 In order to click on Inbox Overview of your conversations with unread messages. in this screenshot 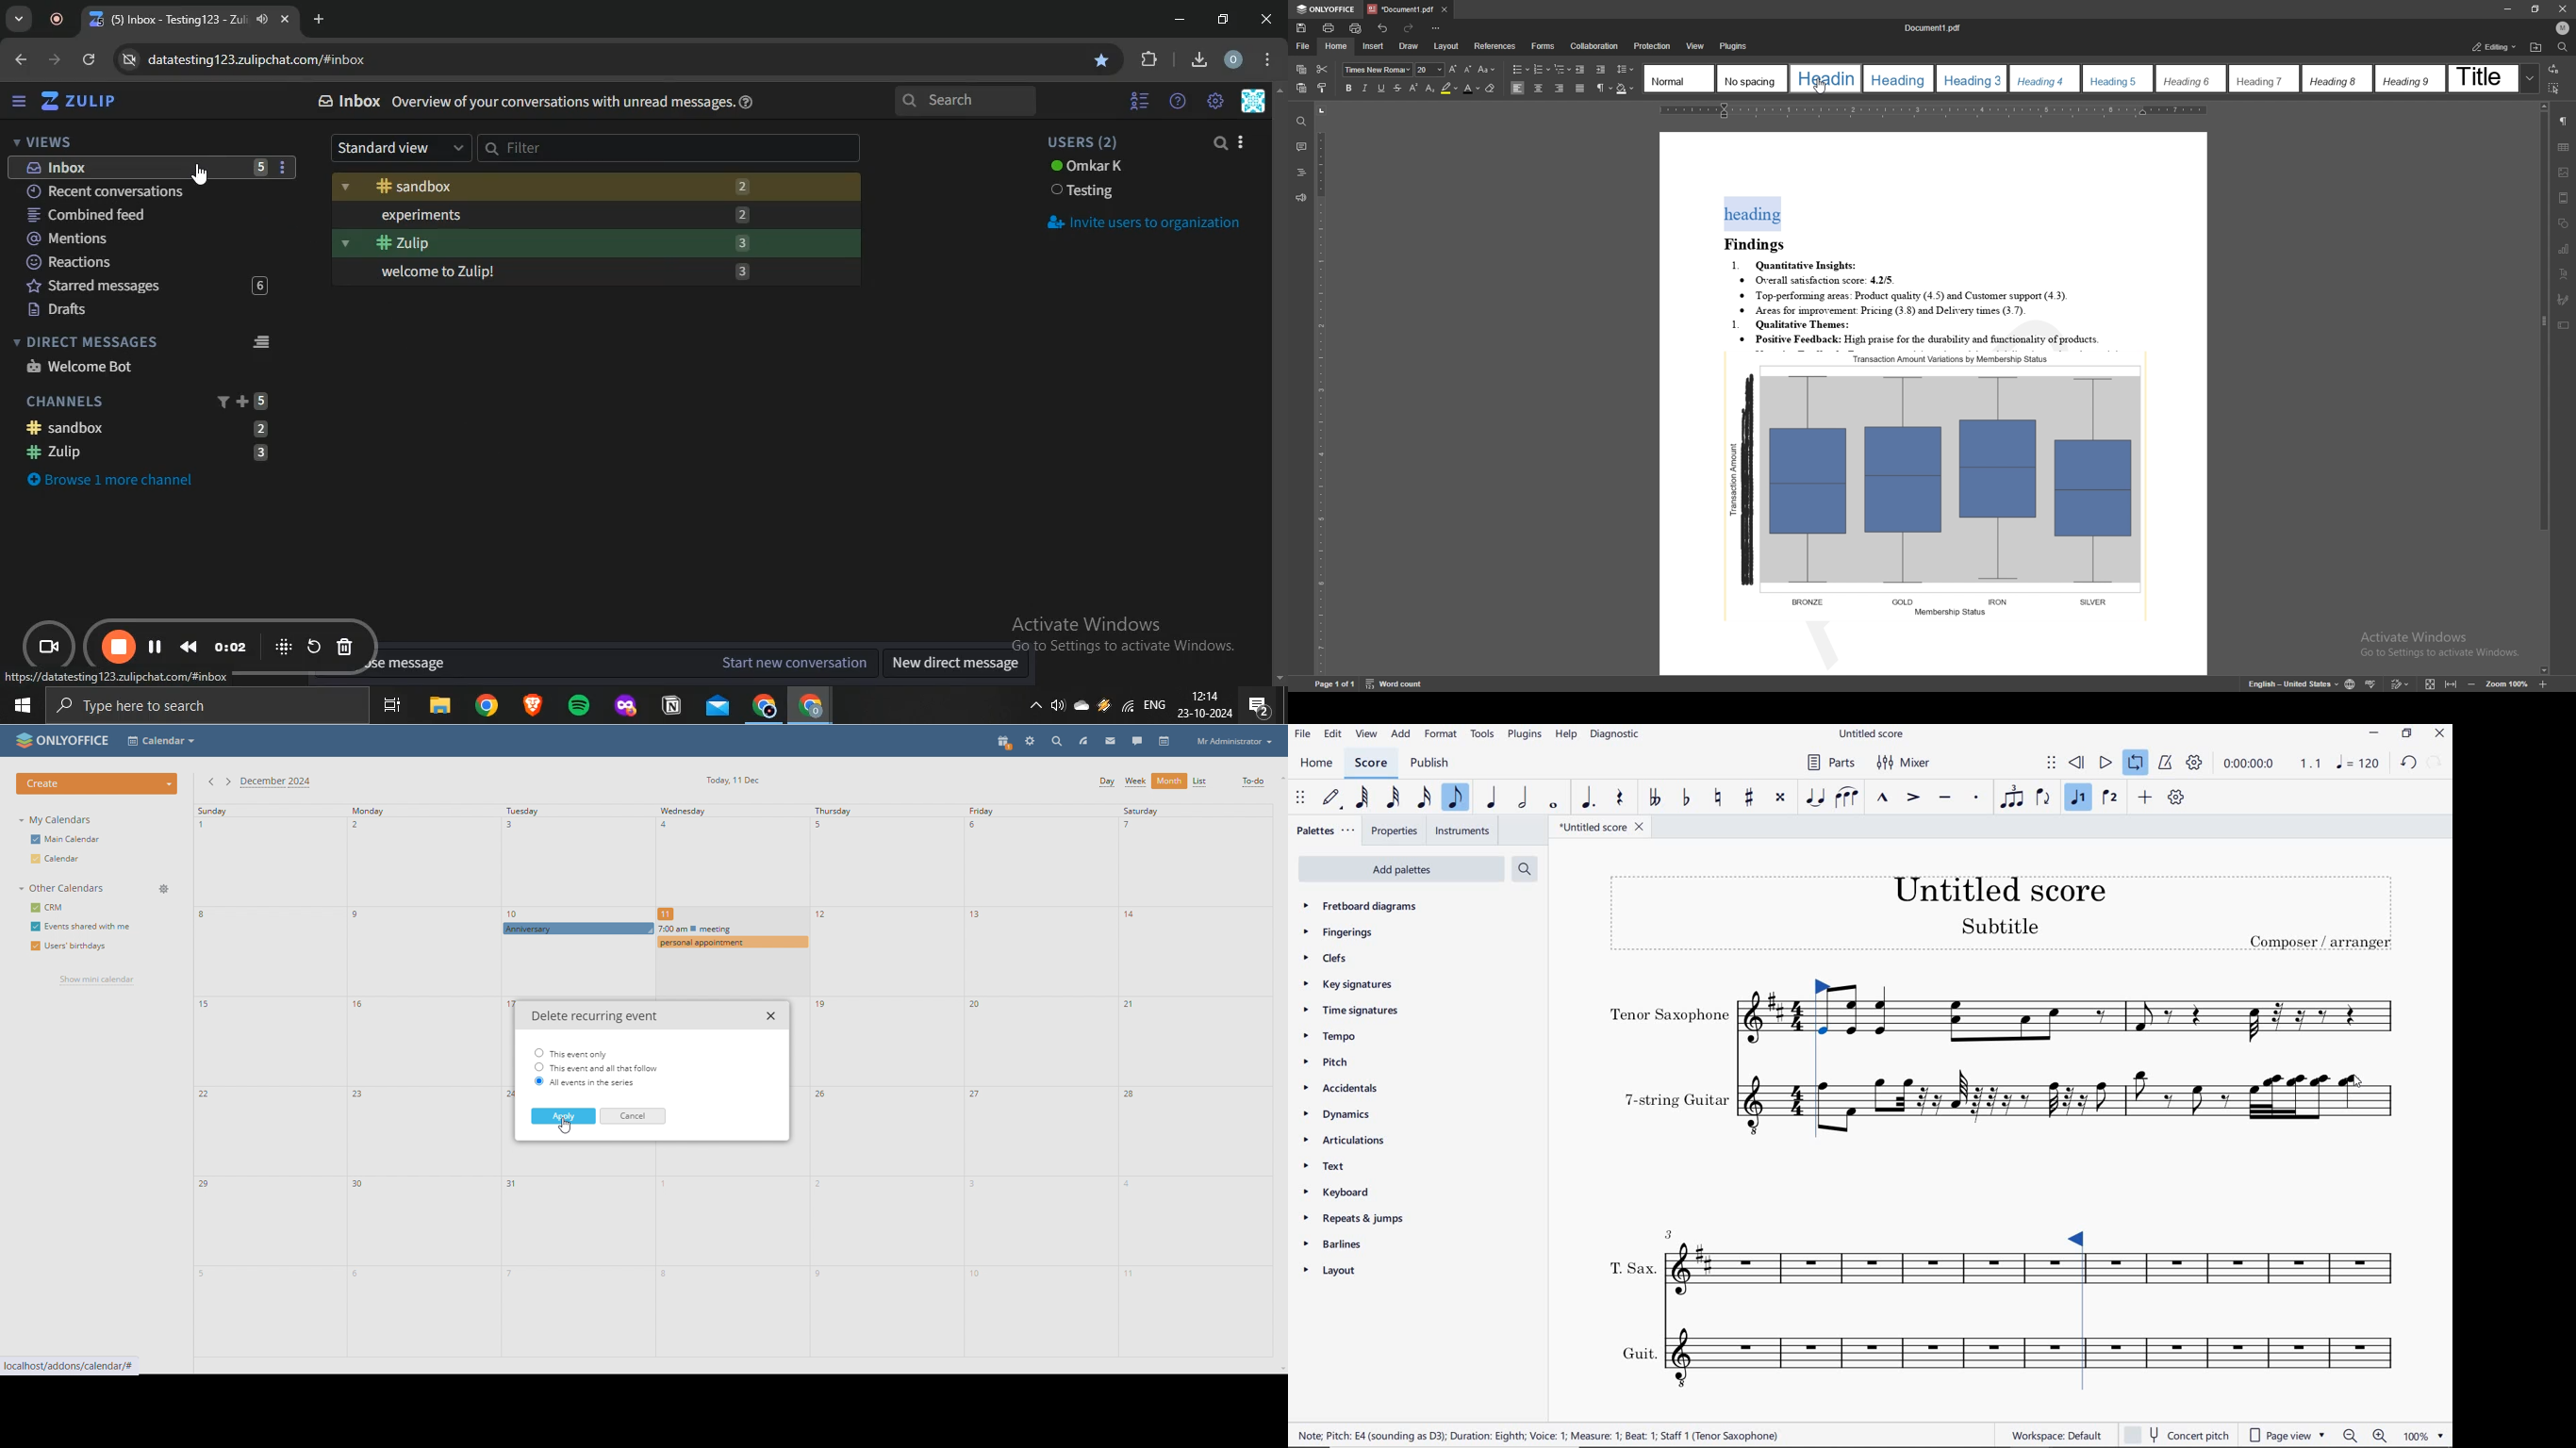, I will do `click(527, 102)`.